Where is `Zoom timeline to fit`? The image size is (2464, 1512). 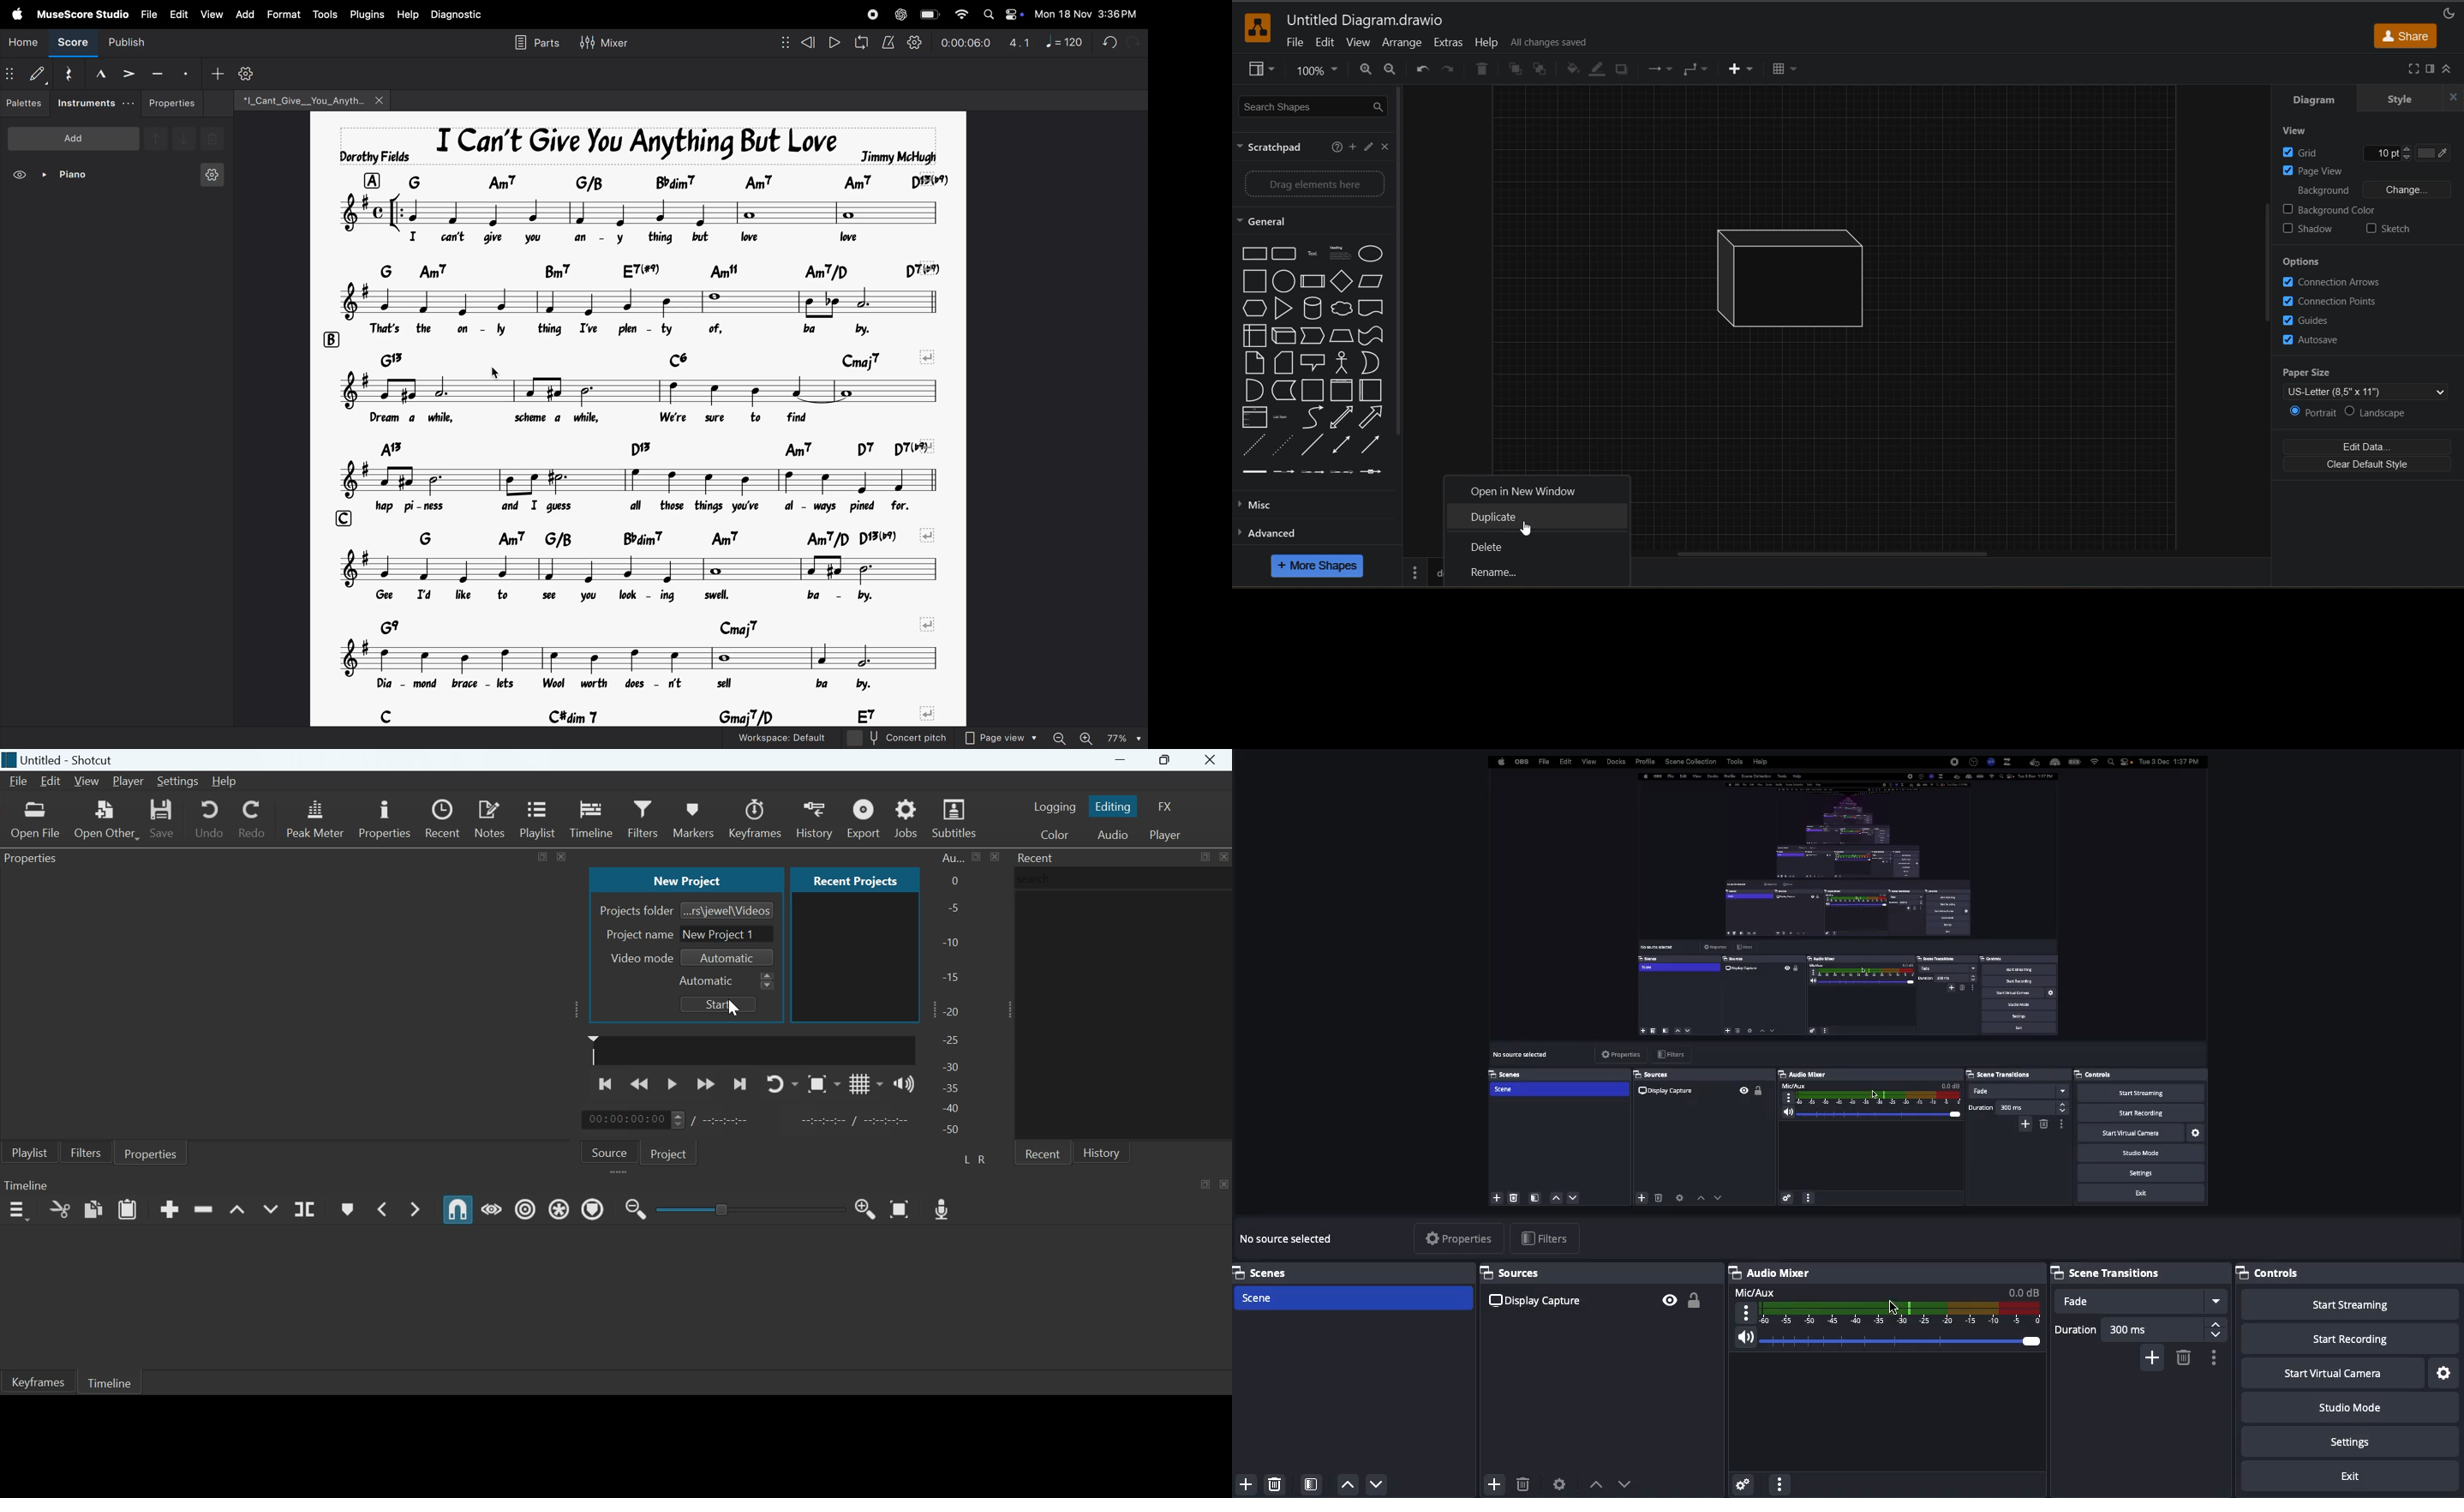
Zoom timeline to fit is located at coordinates (901, 1208).